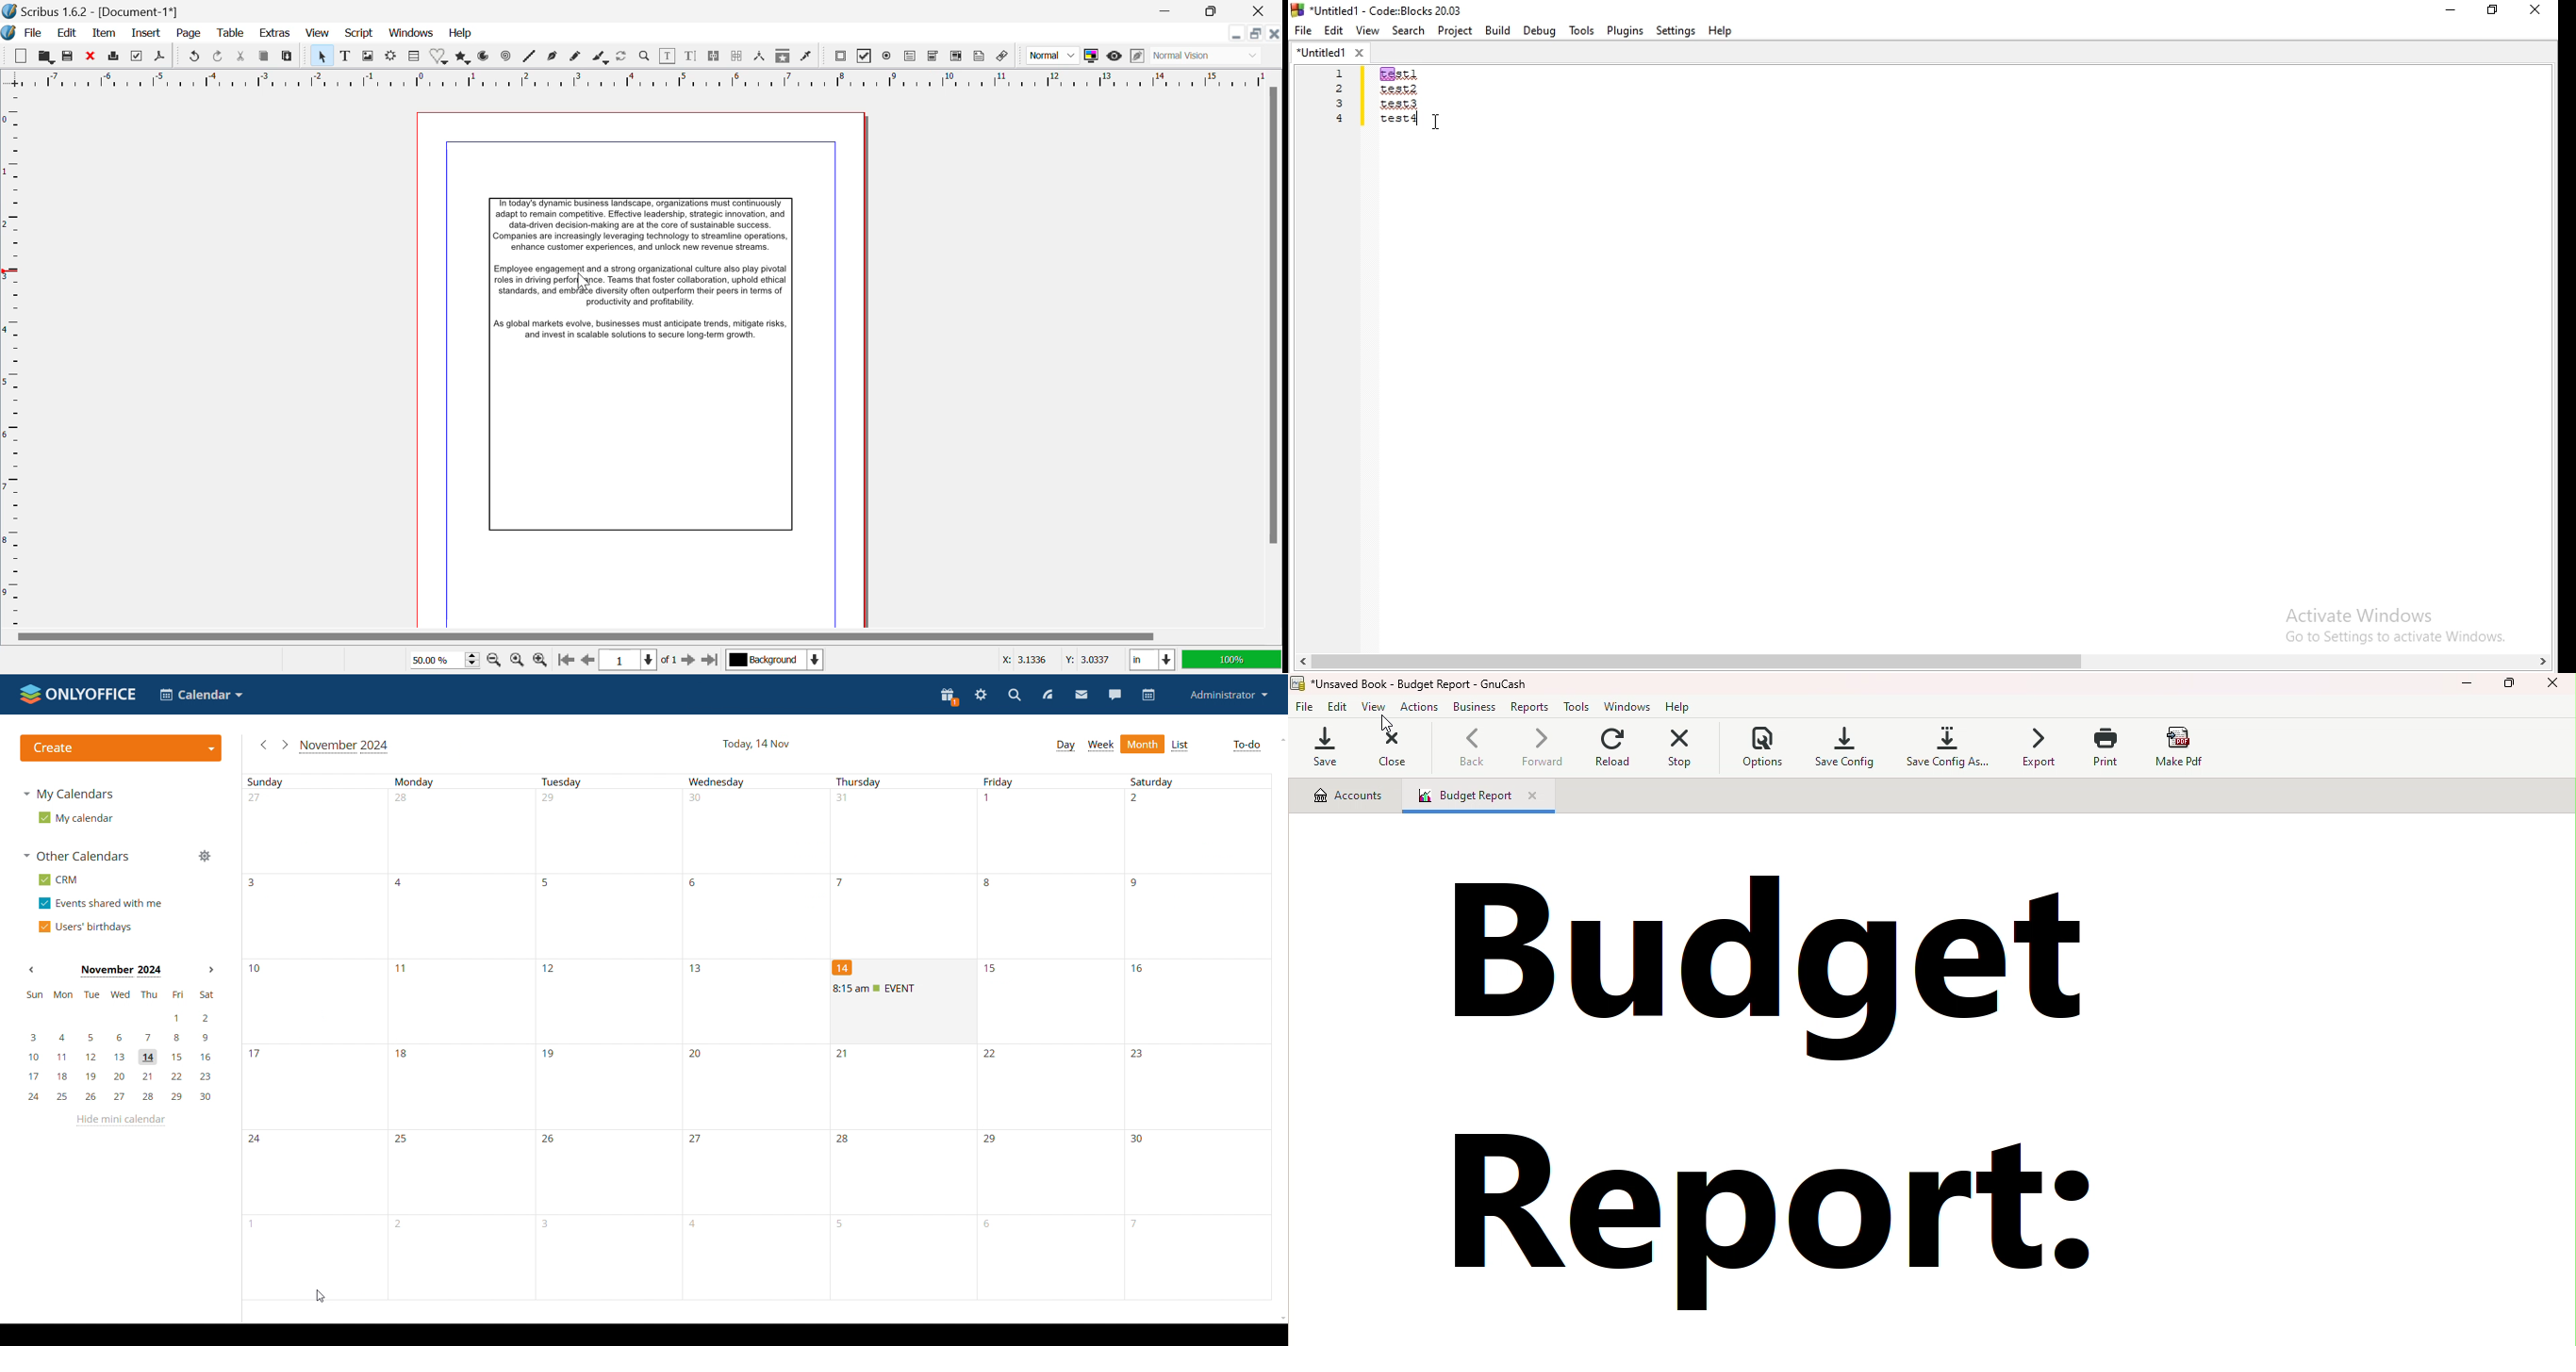  What do you see at coordinates (20, 53) in the screenshot?
I see `New` at bounding box center [20, 53].